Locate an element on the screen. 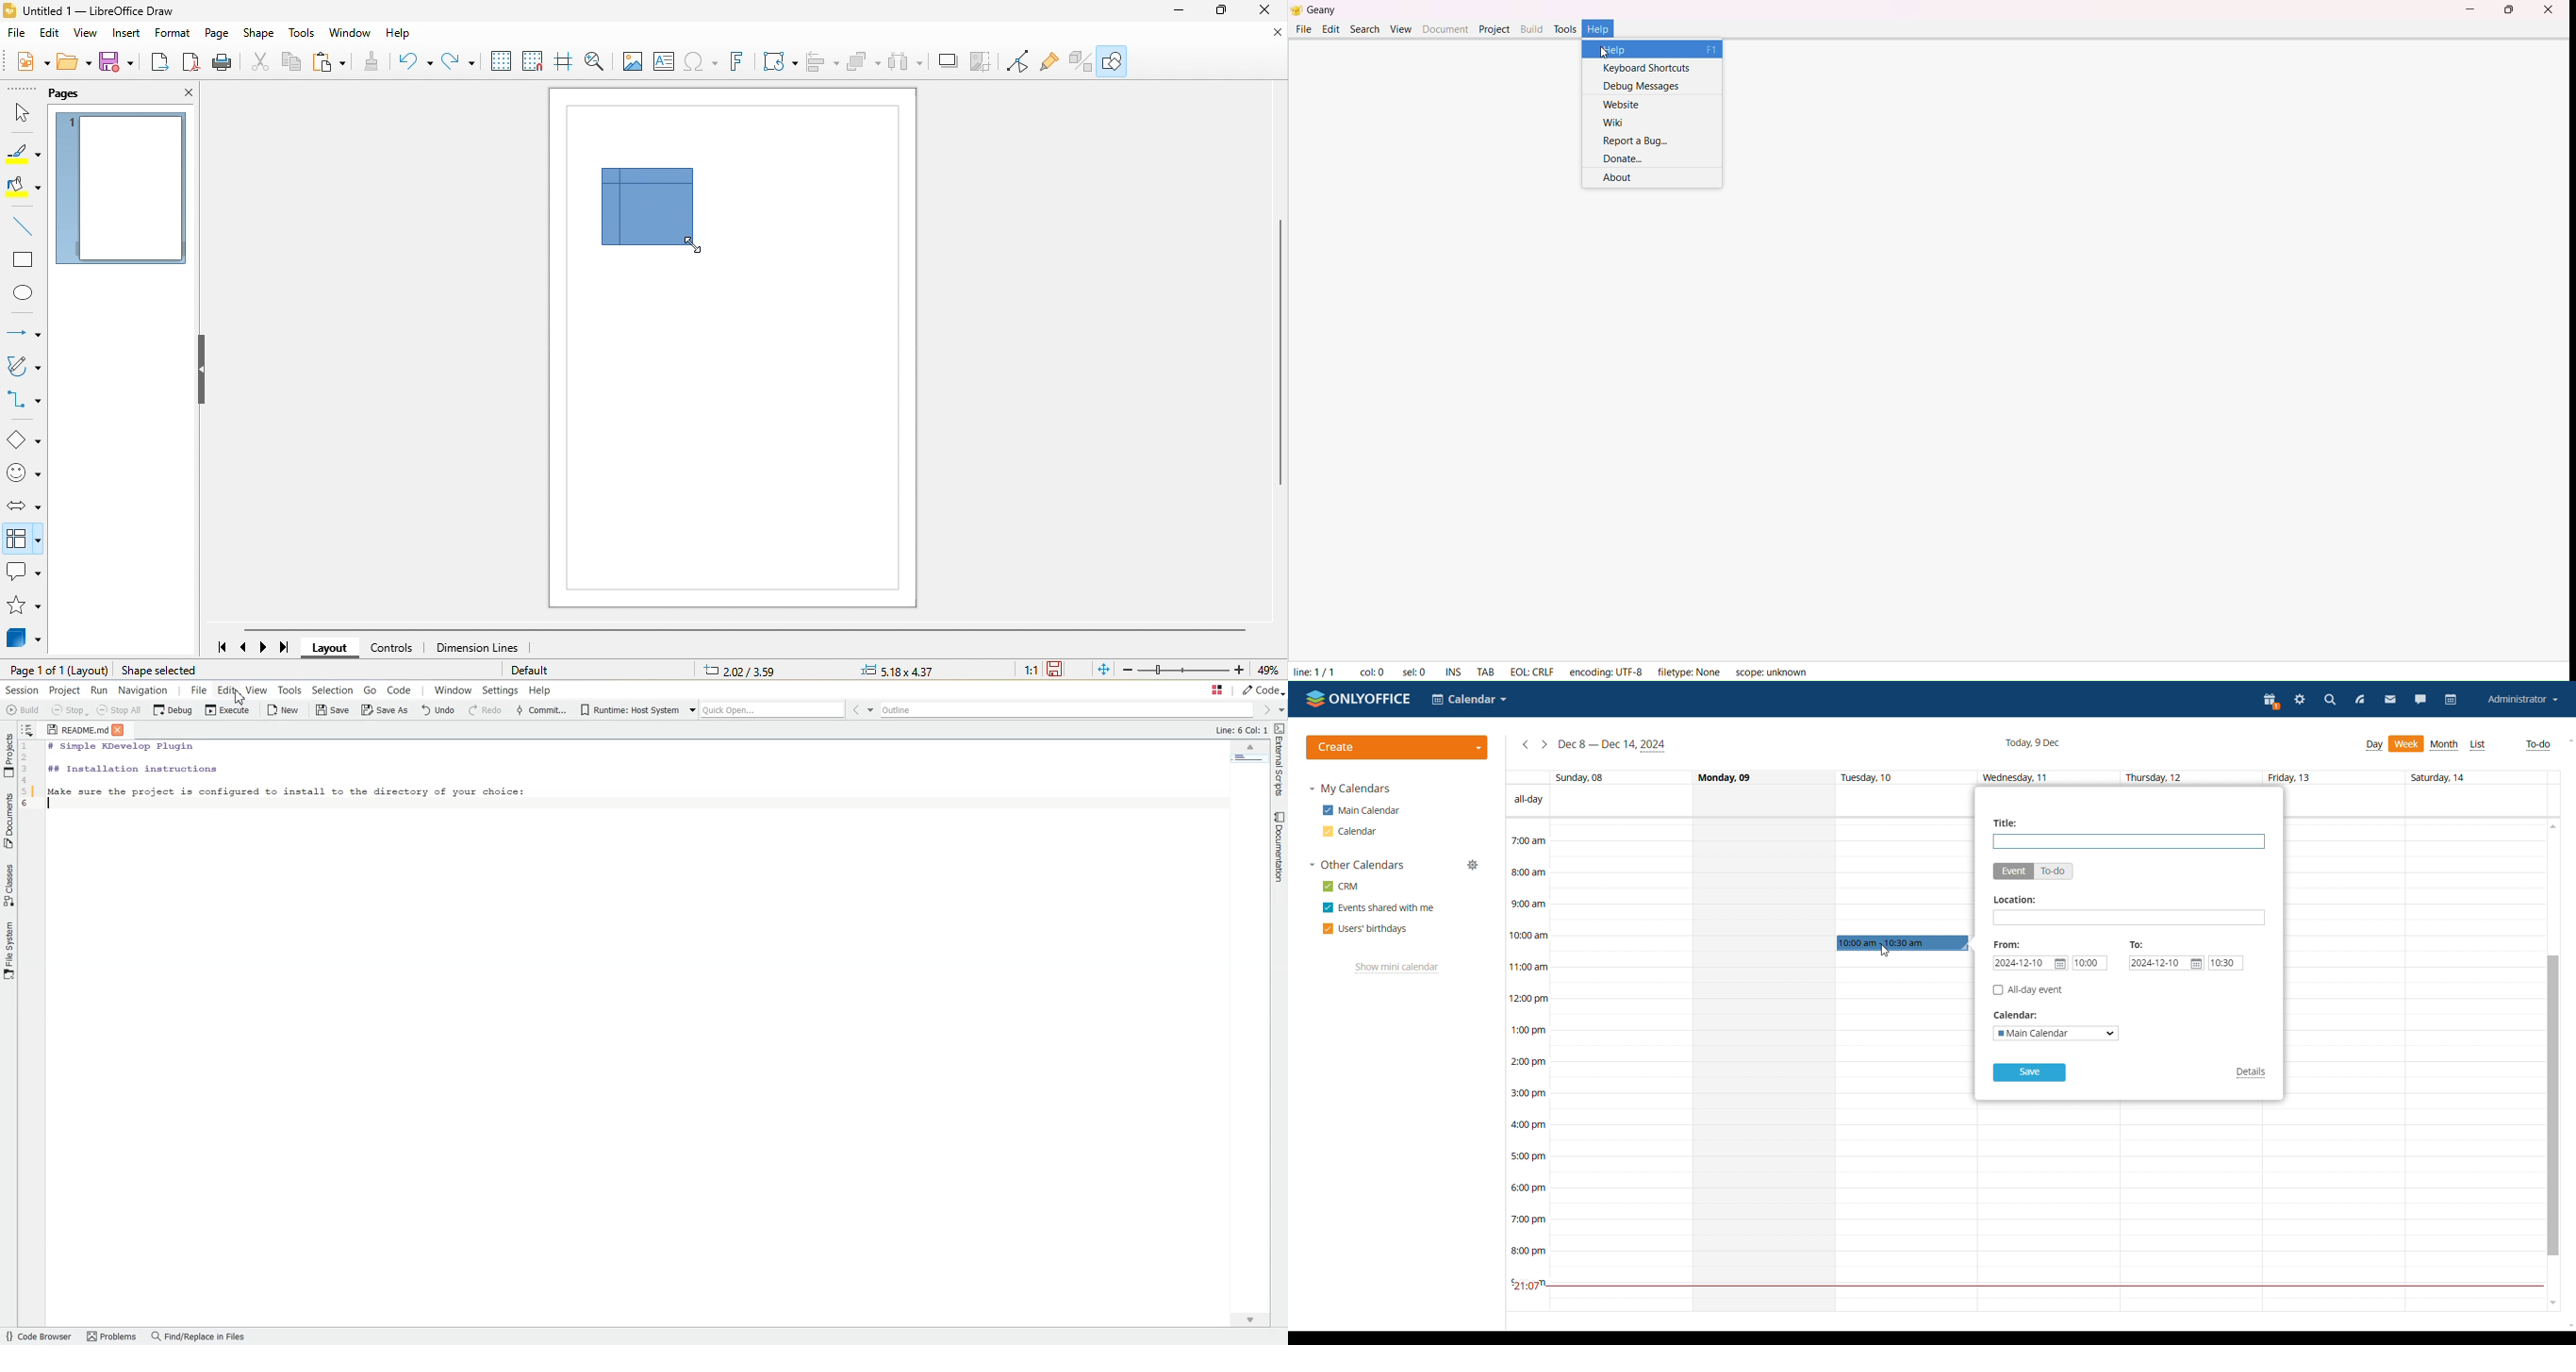 The image size is (2576, 1372). new is located at coordinates (33, 60).